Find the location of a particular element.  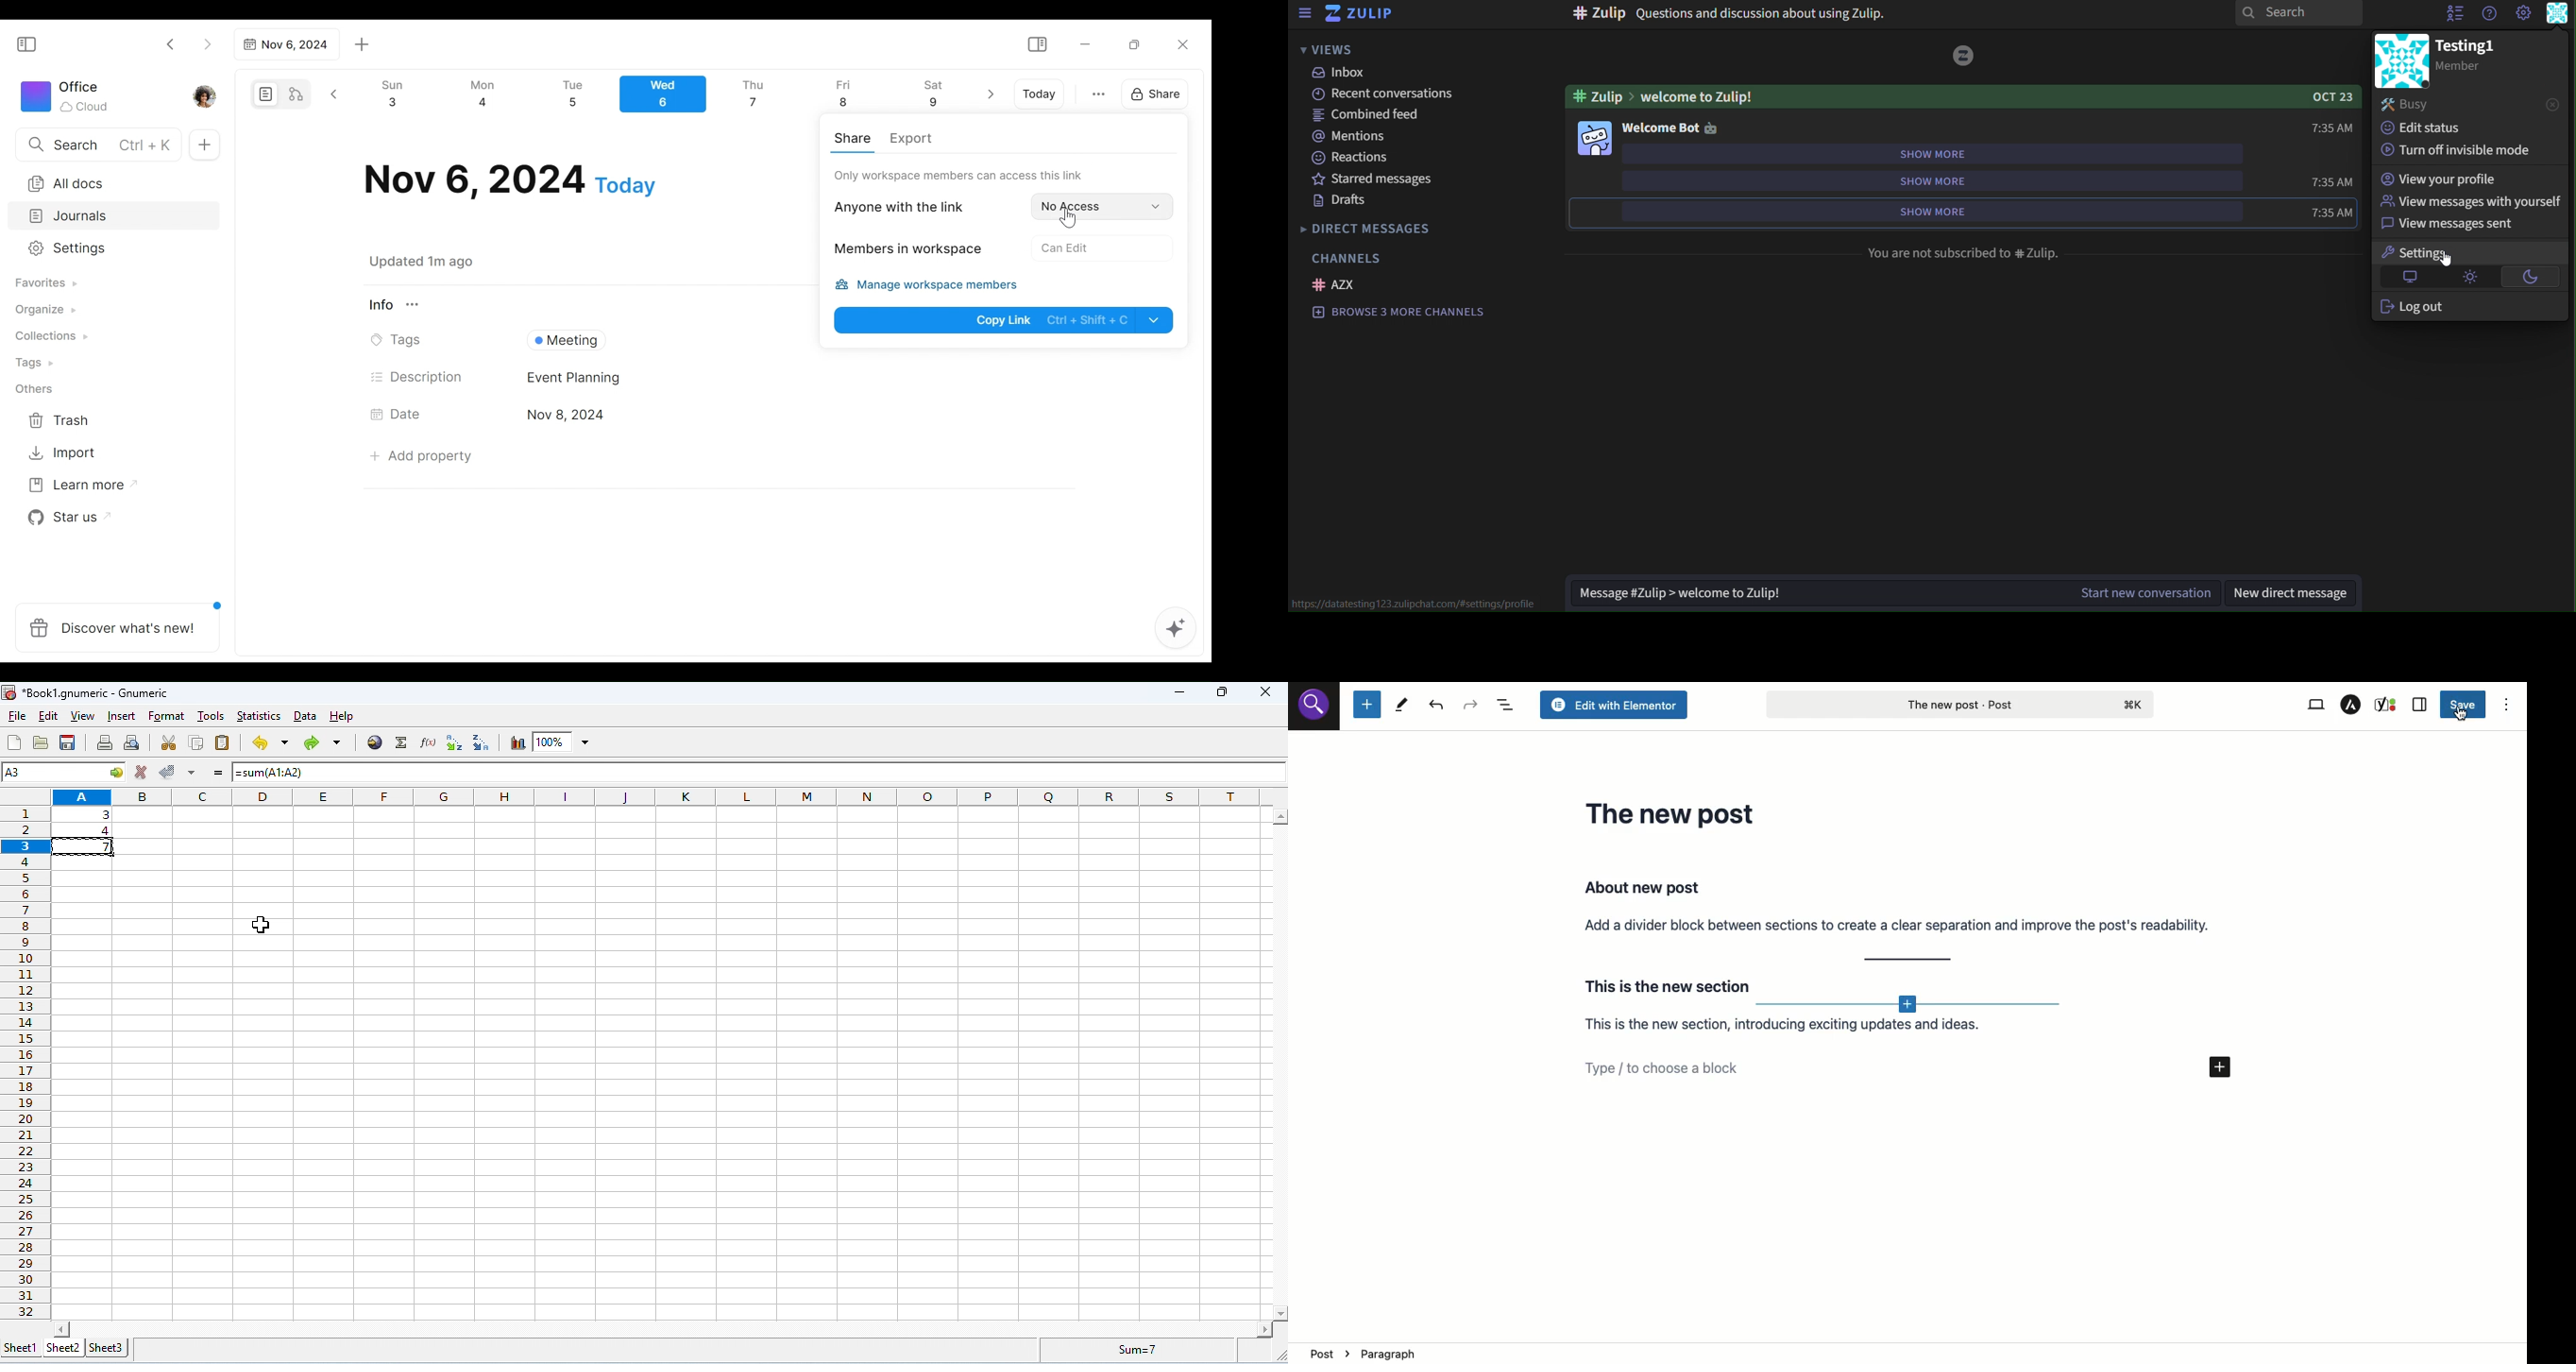

log out is located at coordinates (2421, 305).